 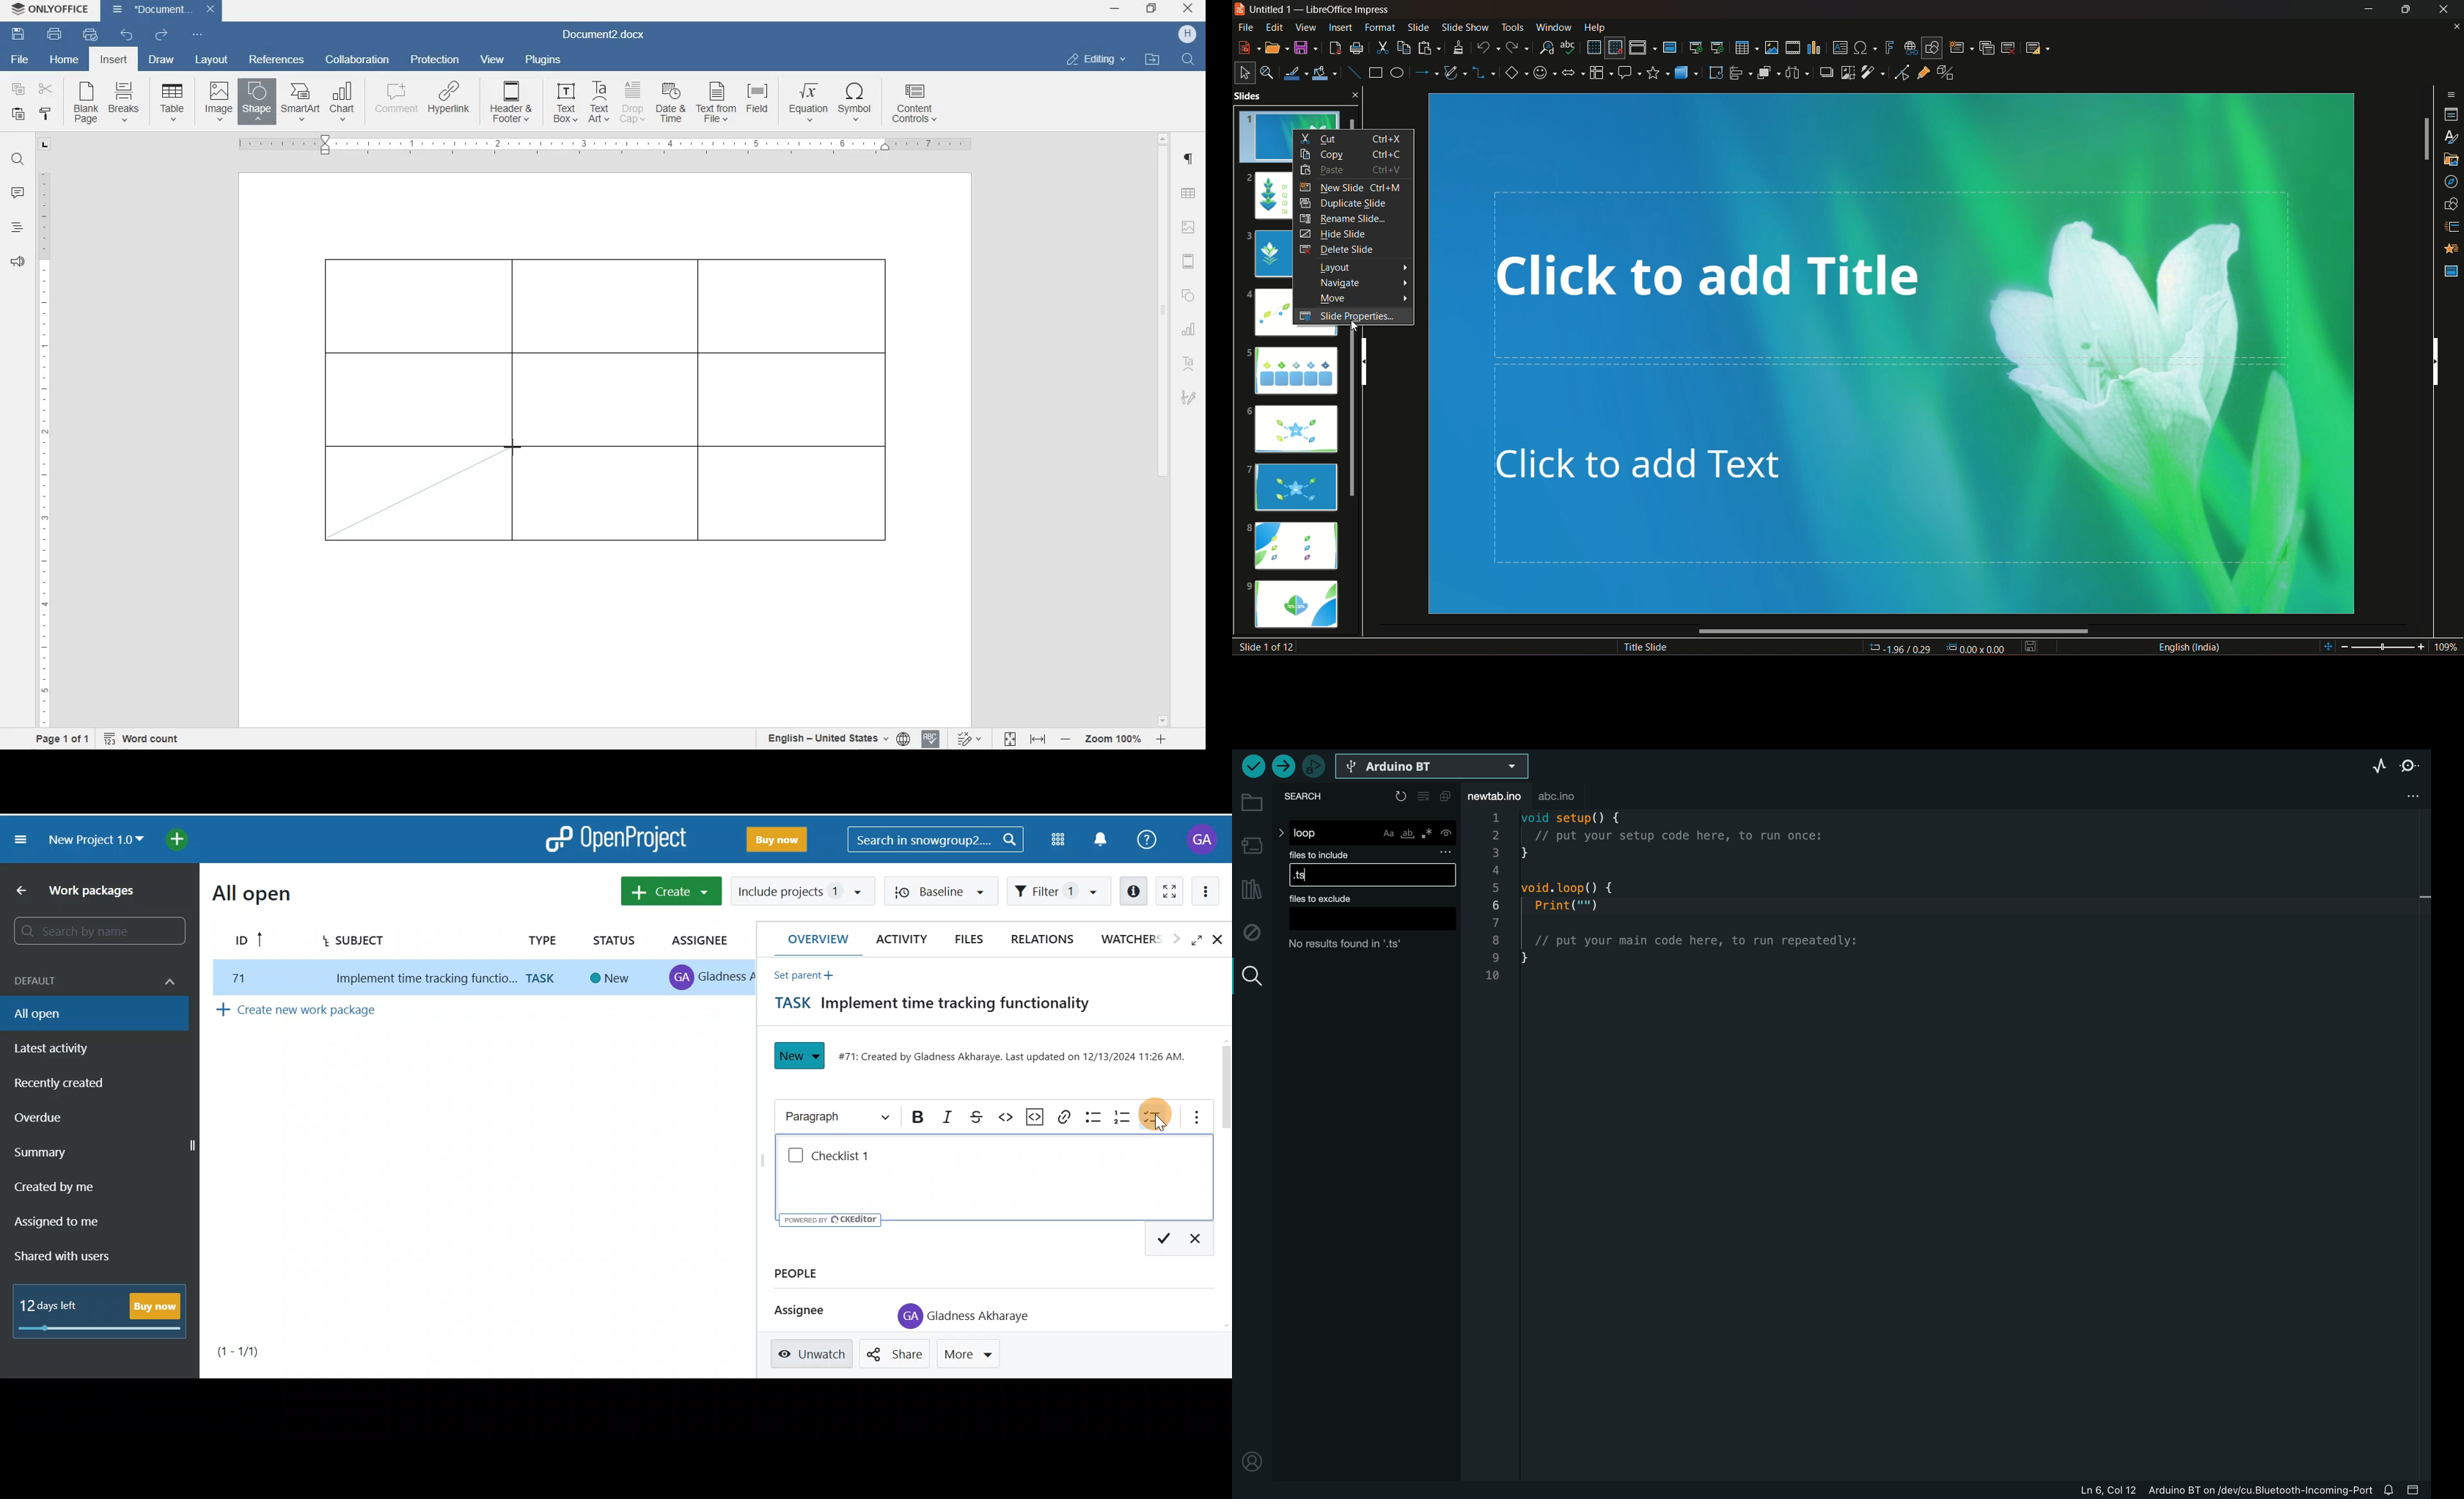 I want to click on line tool/cursor location, so click(x=514, y=449).